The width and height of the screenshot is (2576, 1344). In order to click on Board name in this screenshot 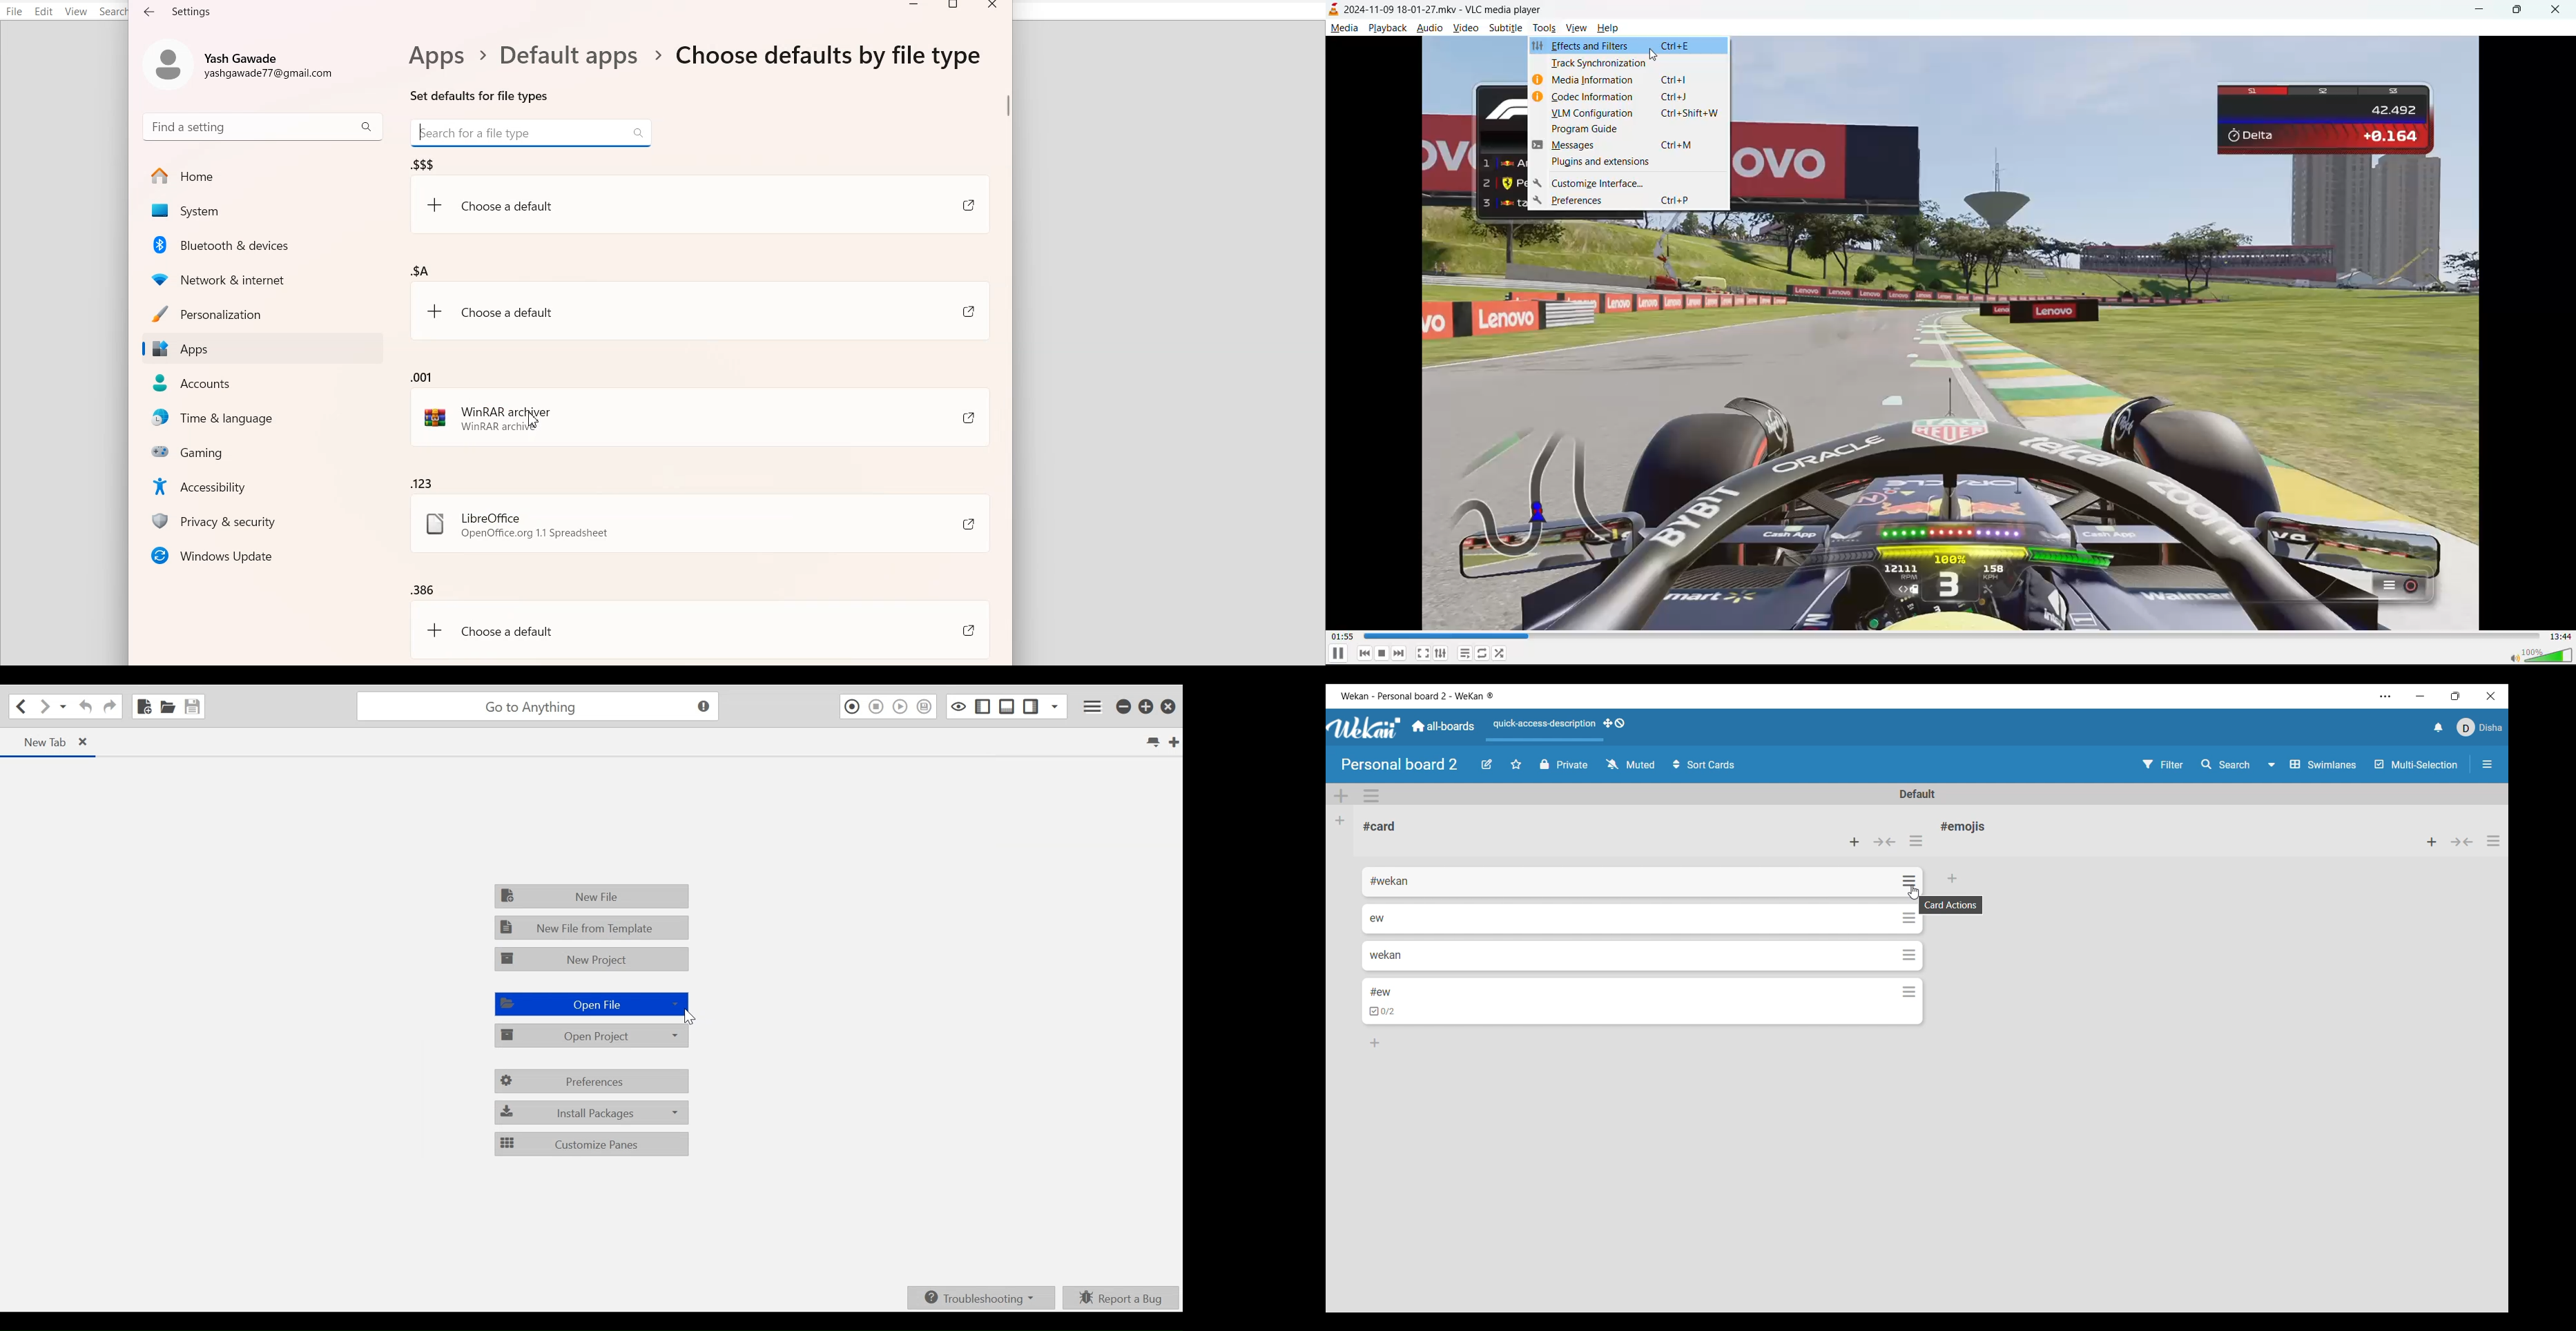, I will do `click(1399, 764)`.